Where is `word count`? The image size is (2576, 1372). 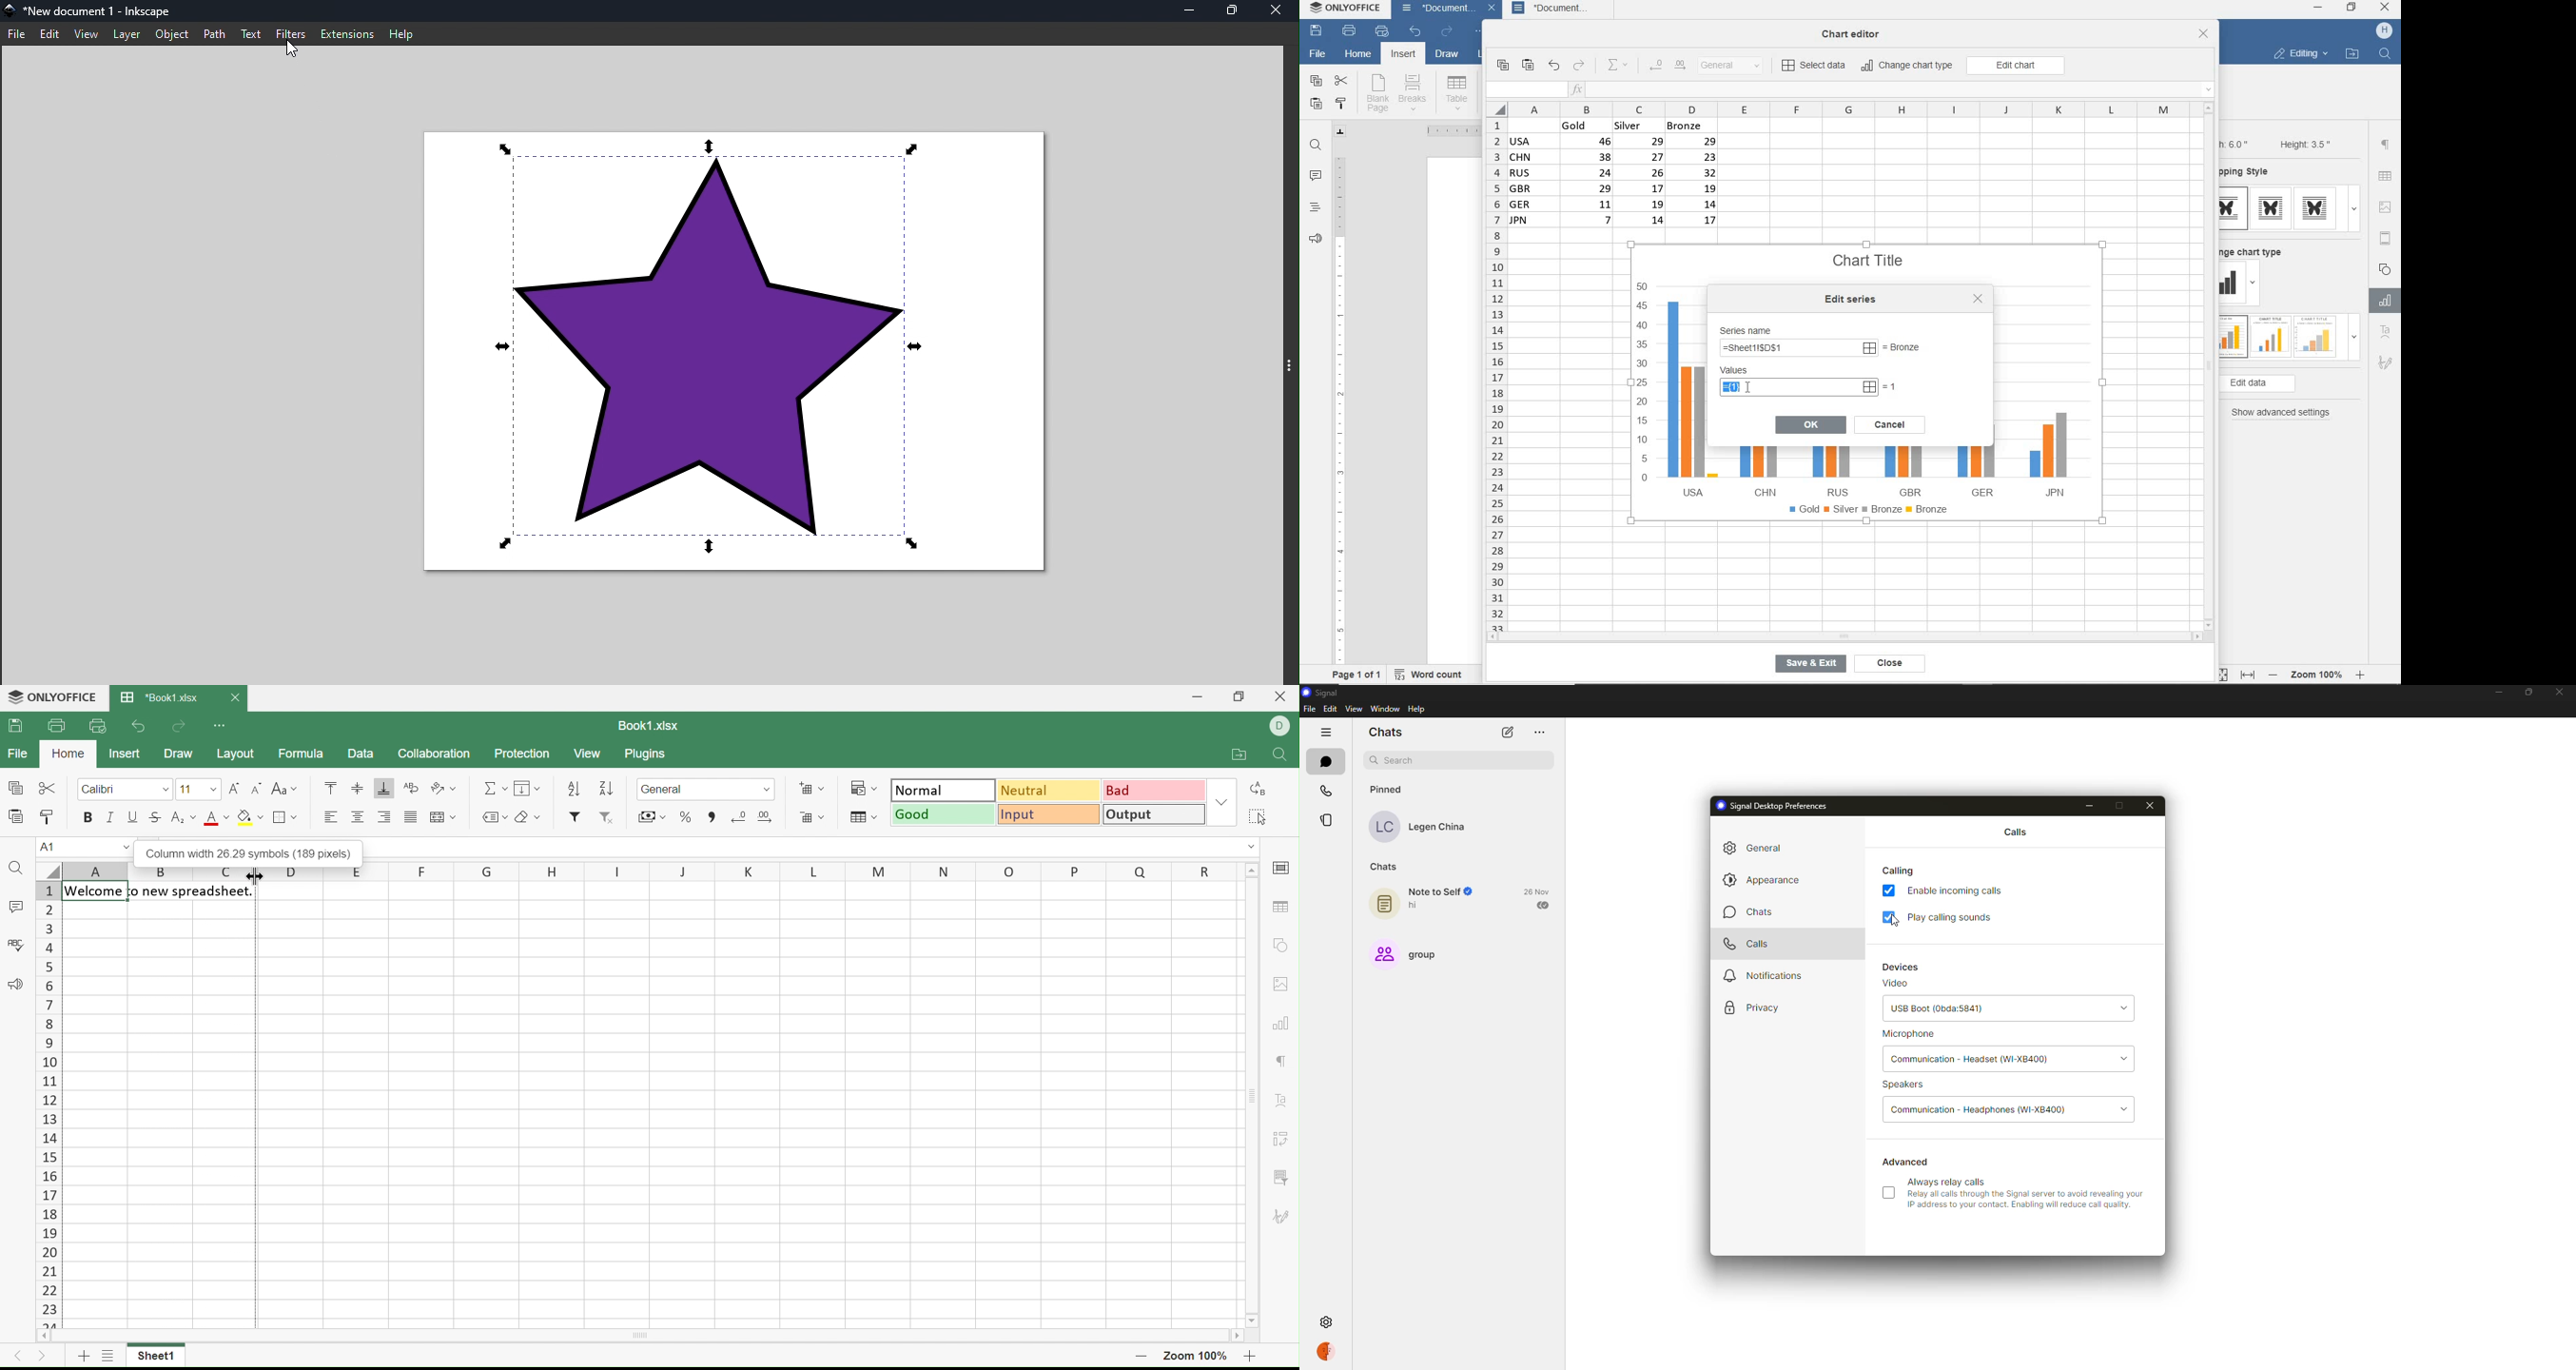 word count is located at coordinates (1433, 673).